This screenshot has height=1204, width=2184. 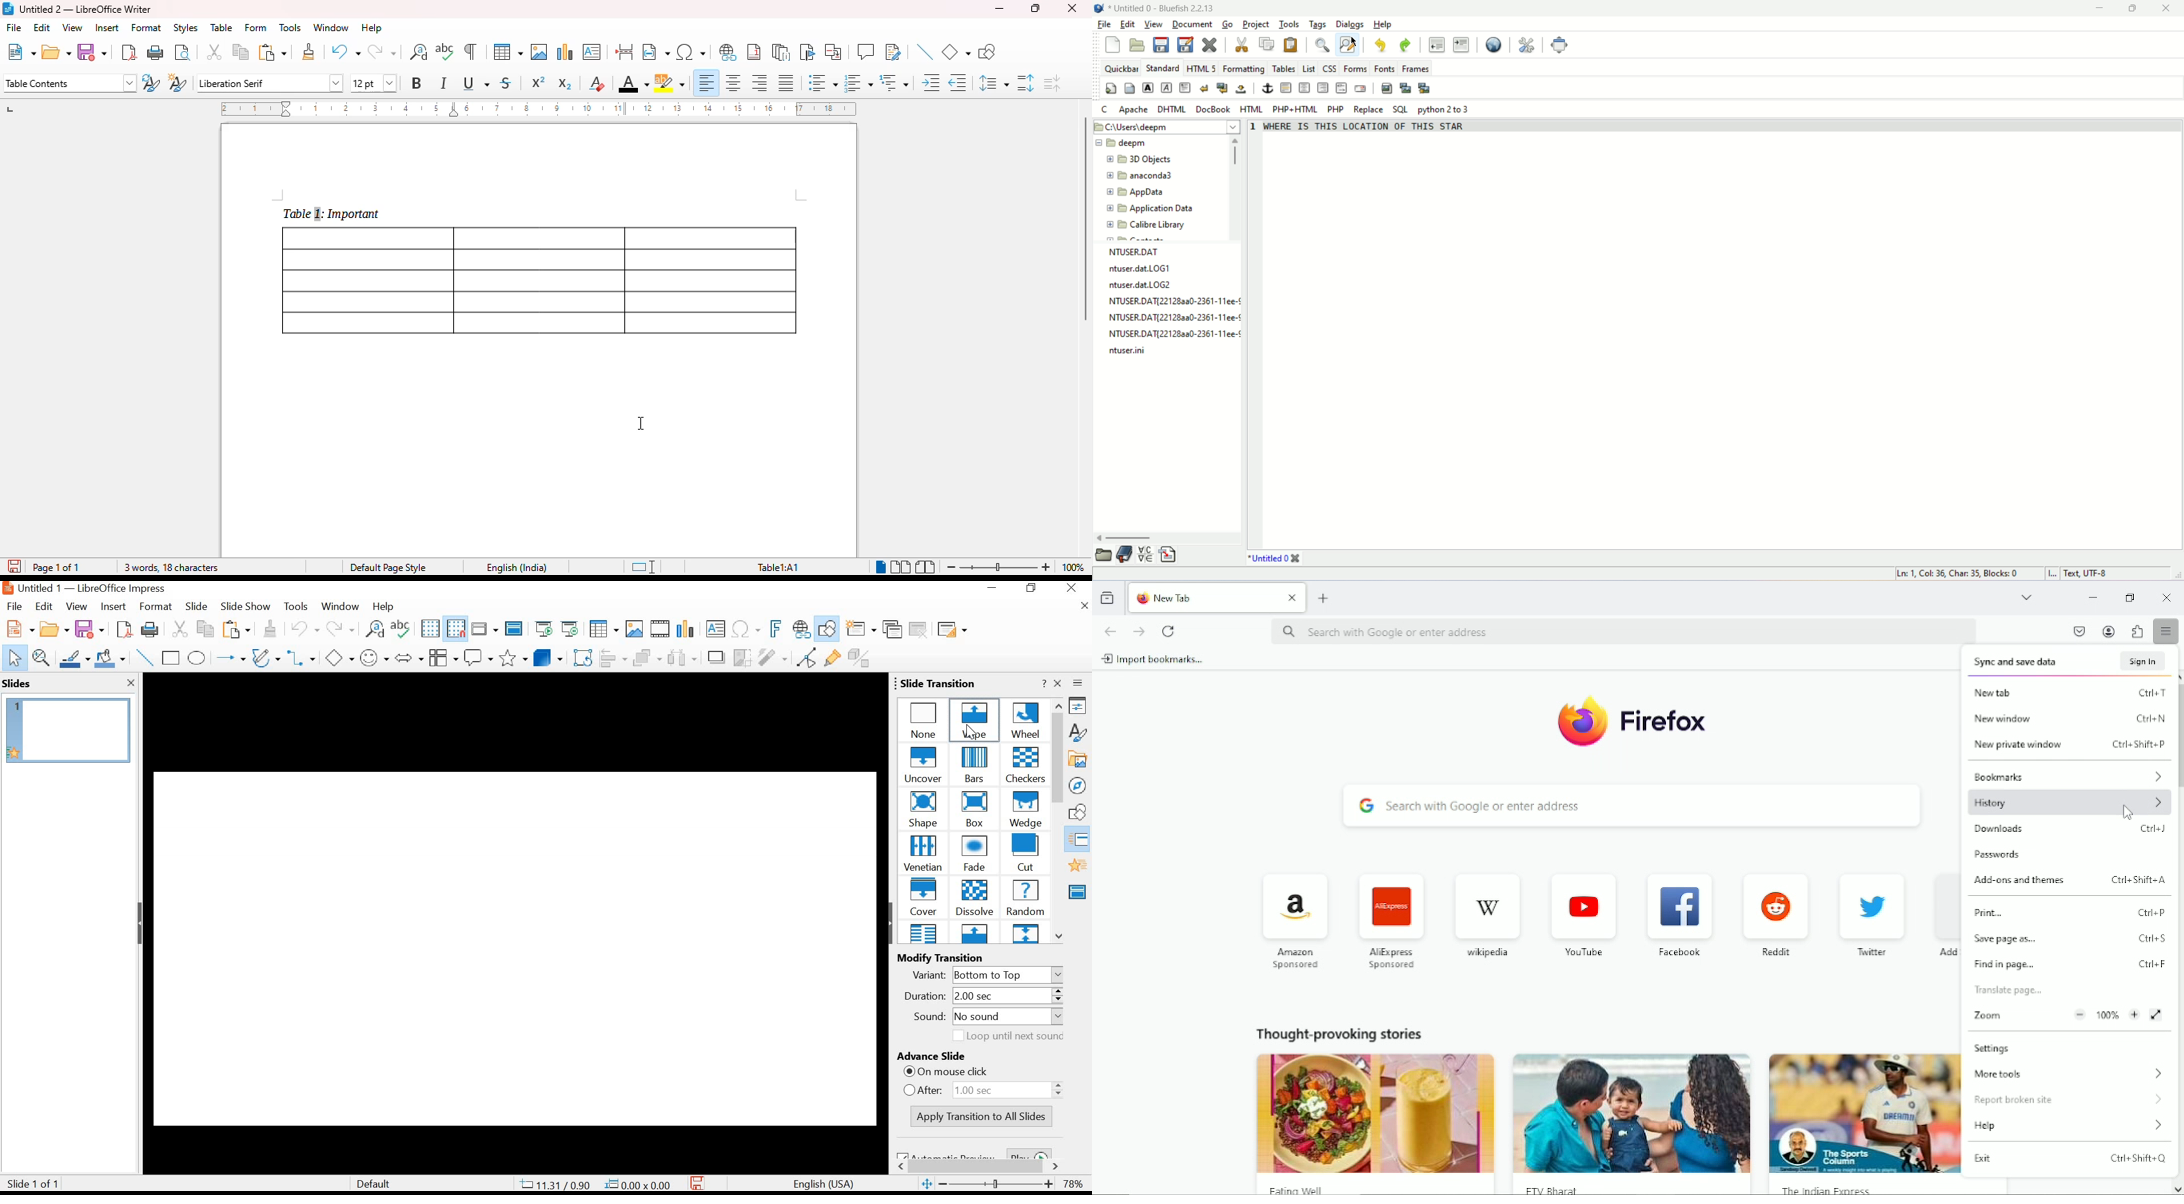 What do you see at coordinates (144, 657) in the screenshot?
I see `Insert Line` at bounding box center [144, 657].